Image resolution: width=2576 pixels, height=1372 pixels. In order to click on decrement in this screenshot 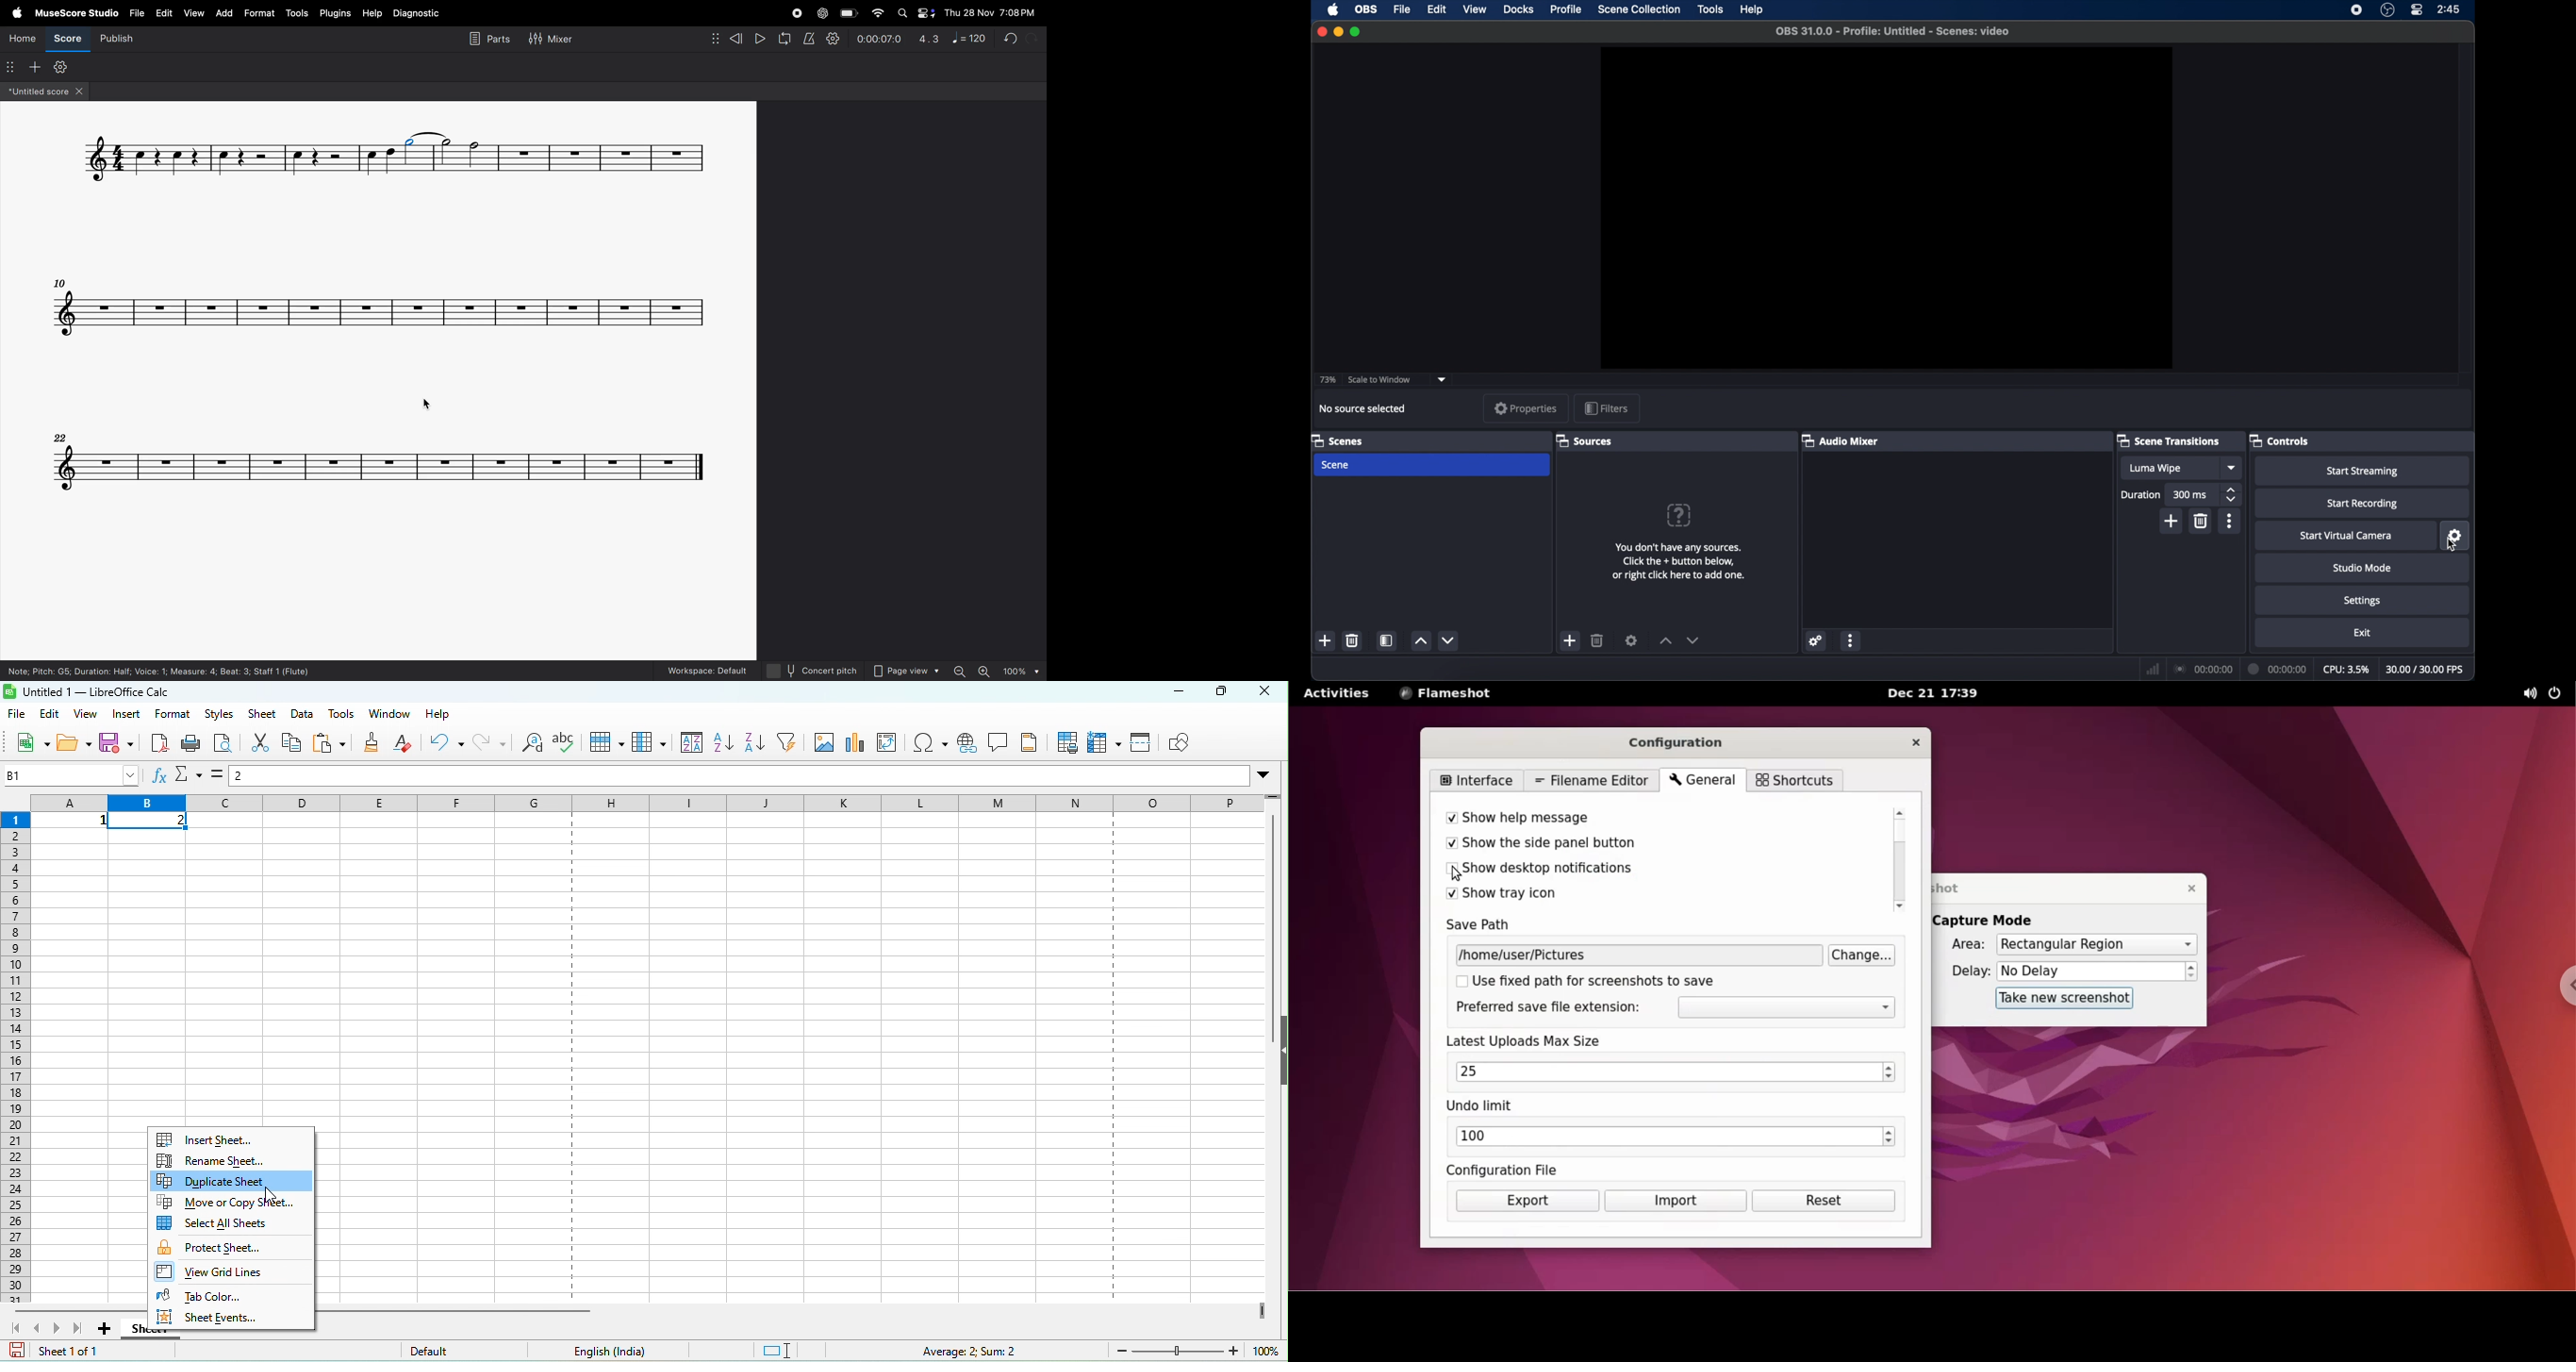, I will do `click(1693, 640)`.